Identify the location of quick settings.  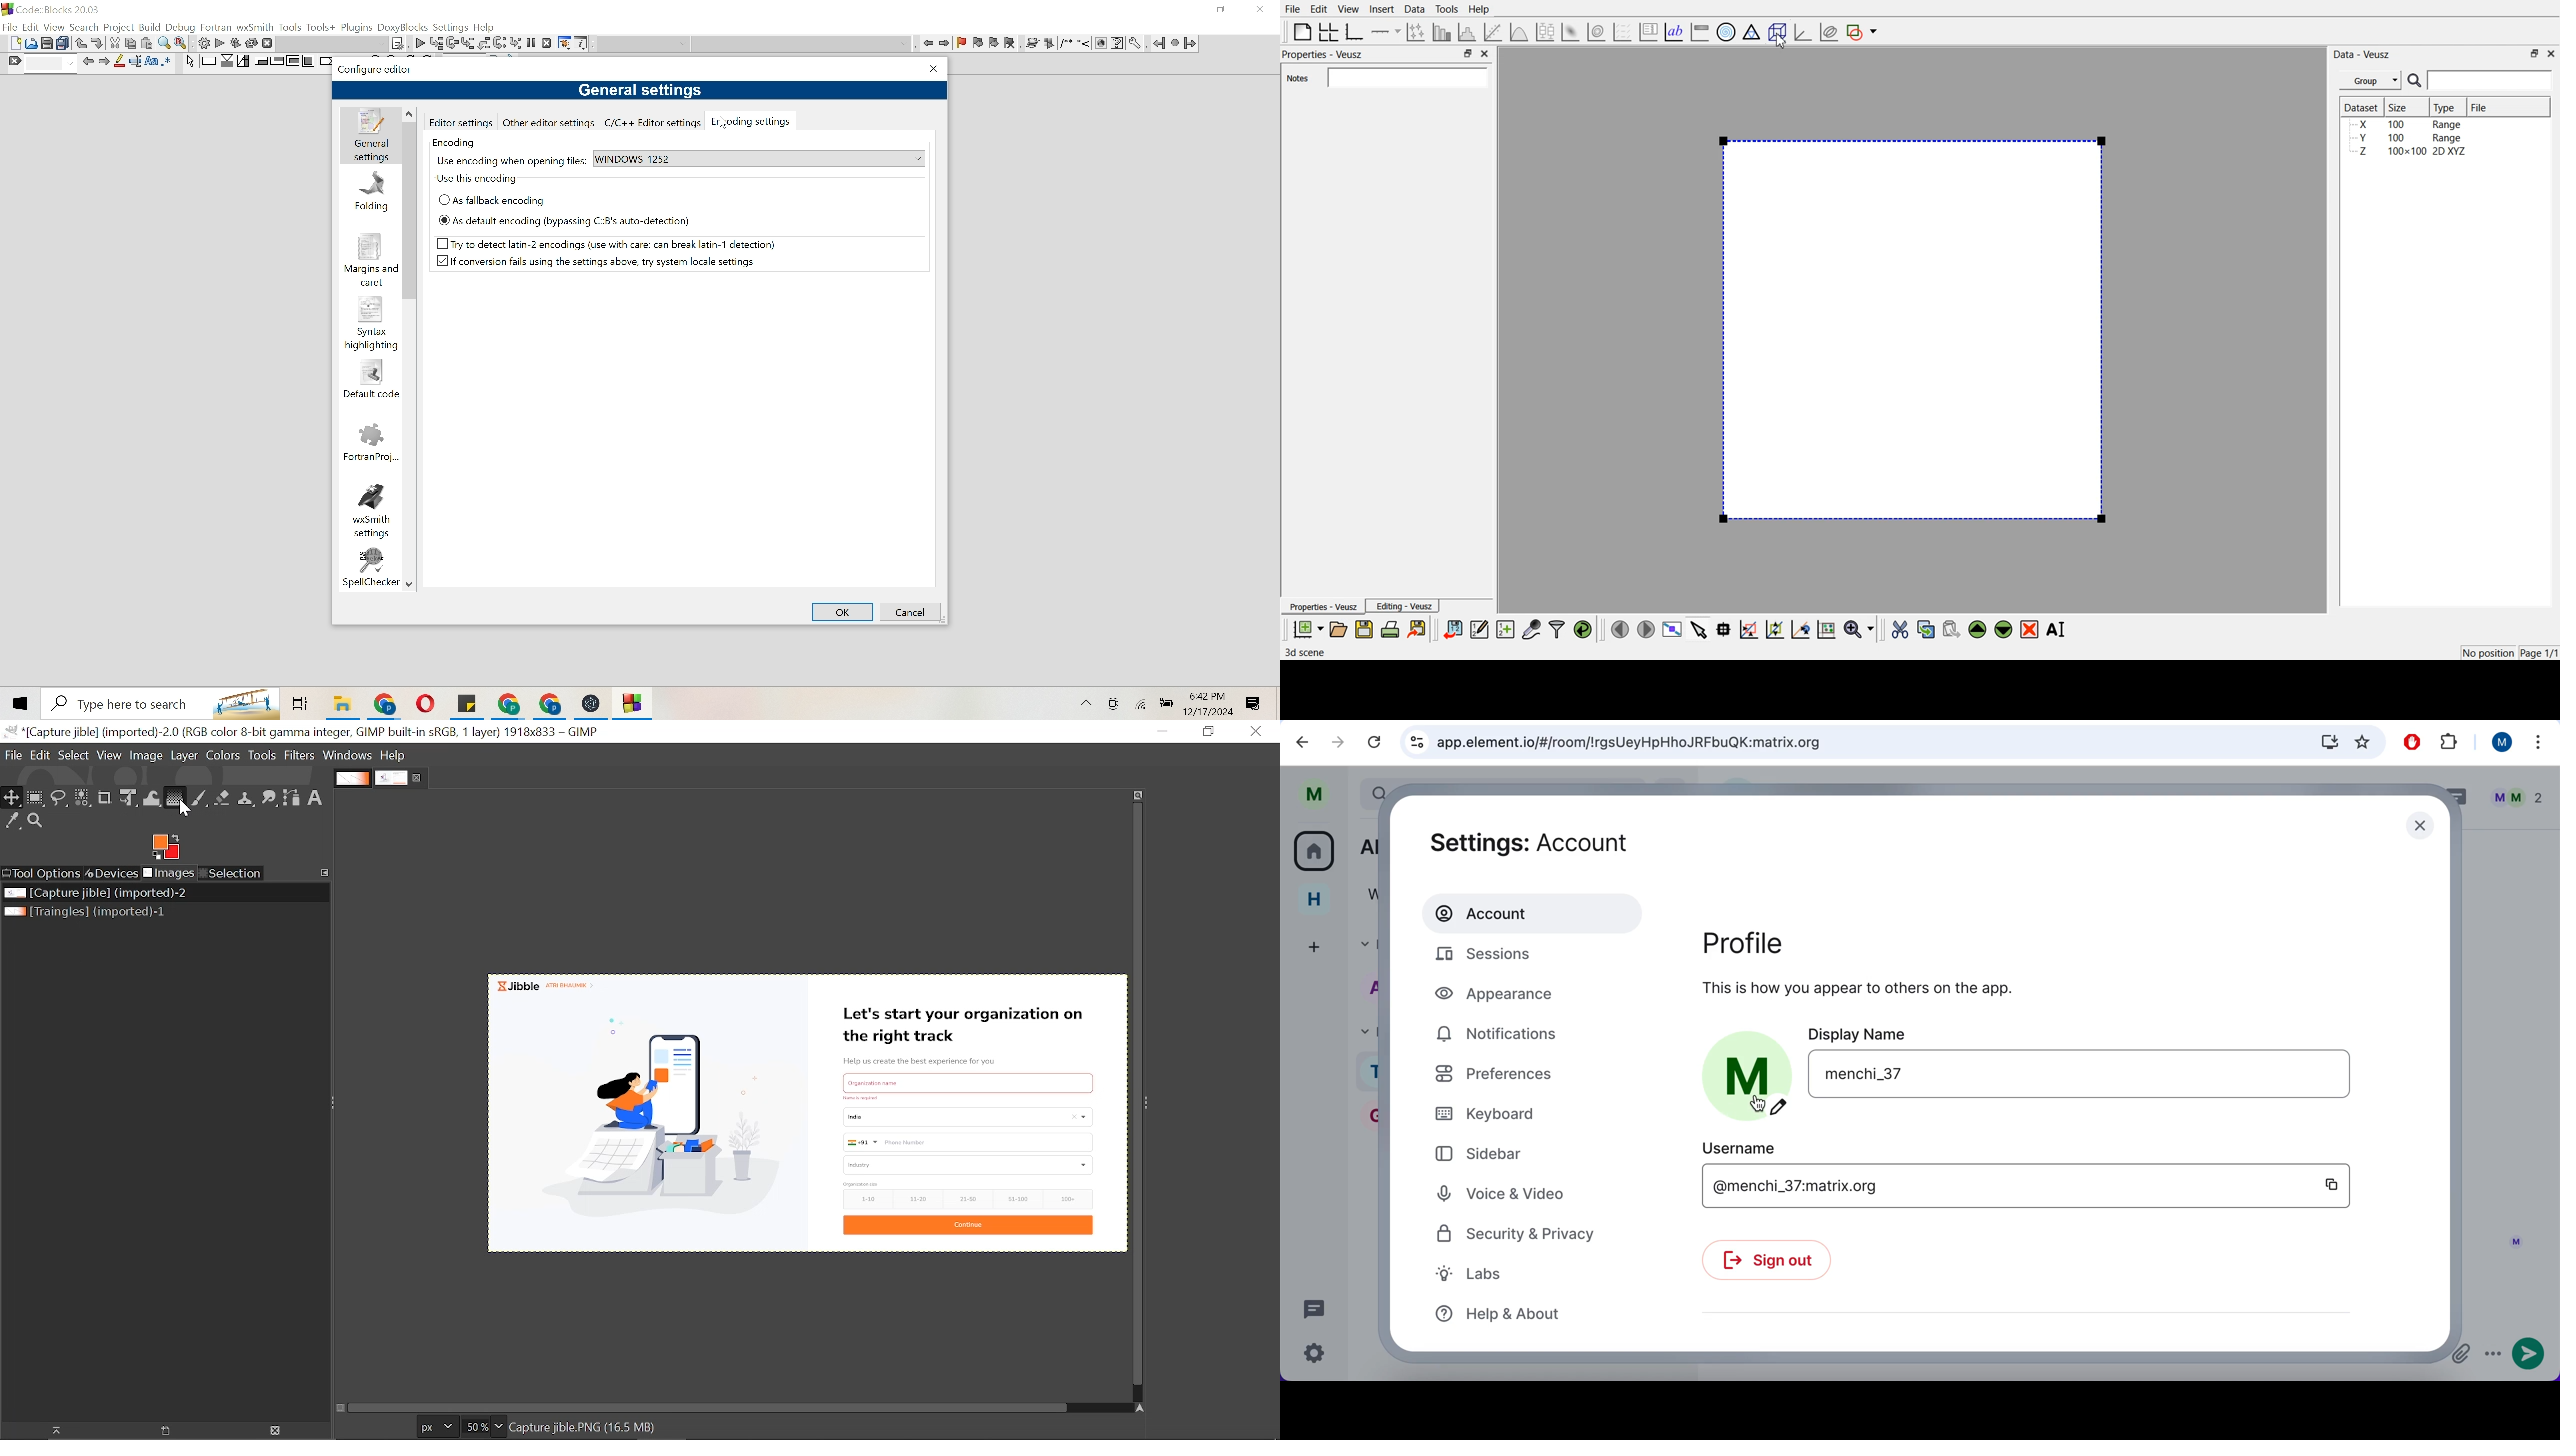
(1316, 1353).